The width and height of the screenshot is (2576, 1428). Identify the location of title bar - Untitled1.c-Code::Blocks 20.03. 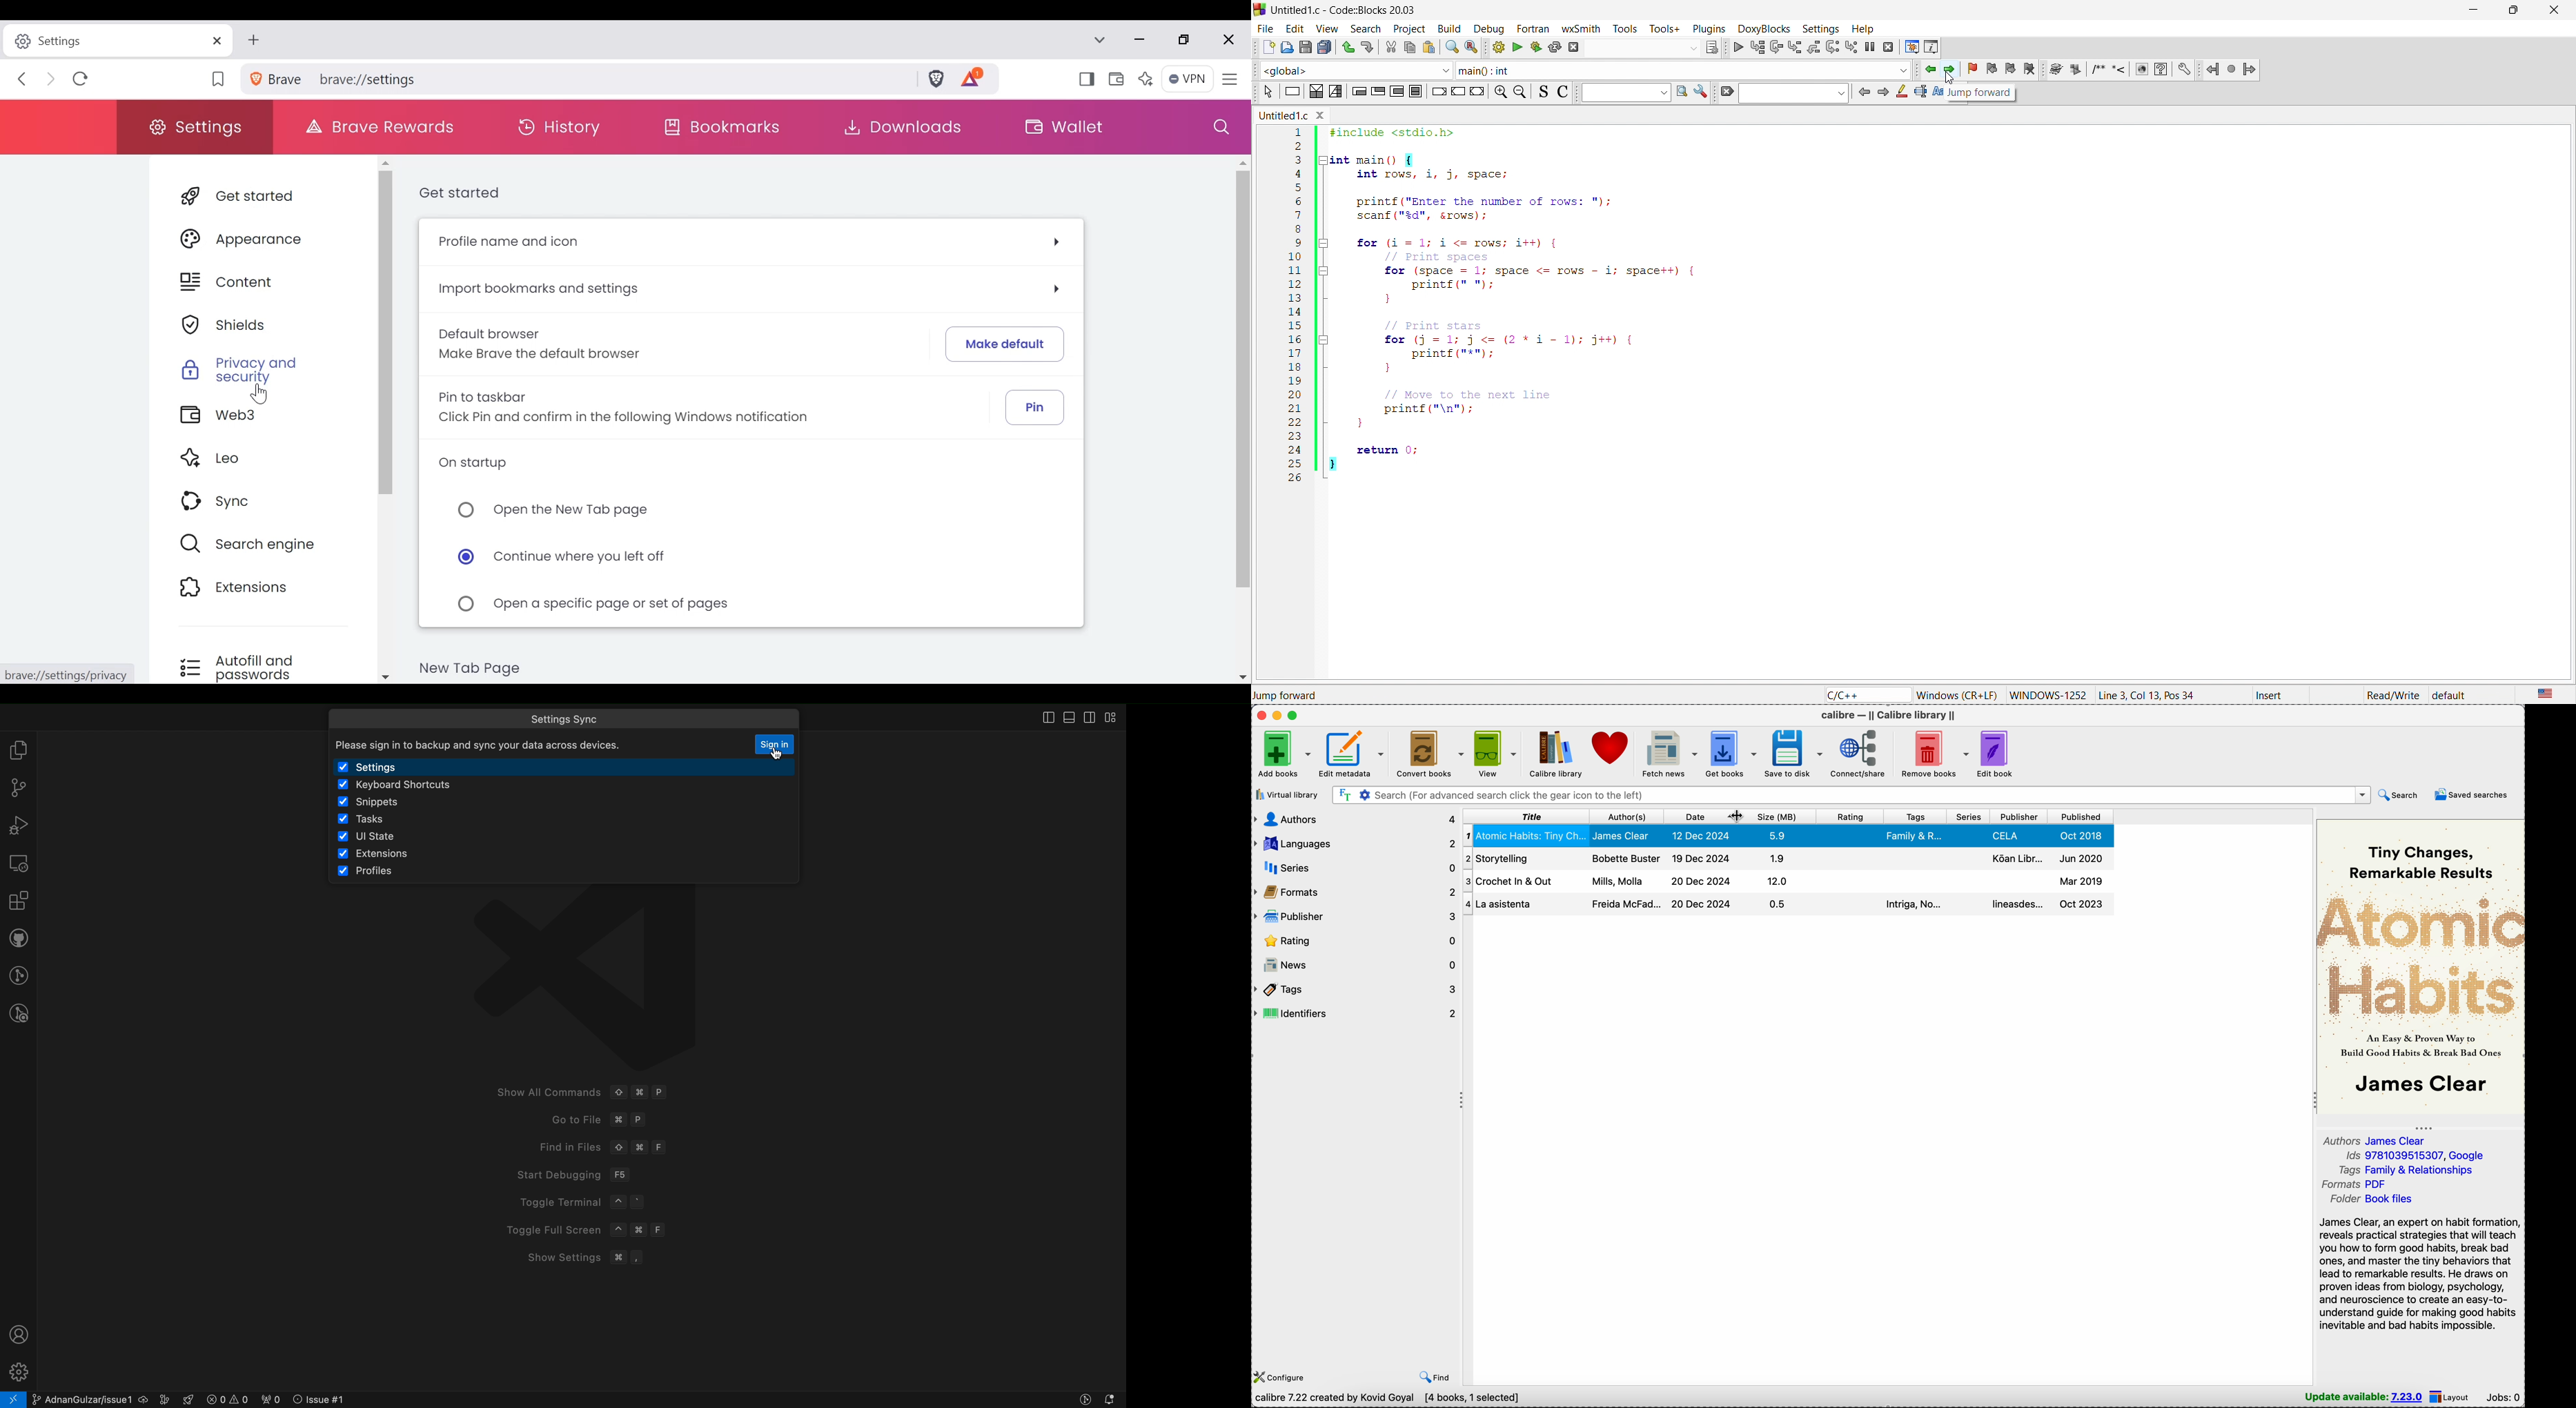
(1850, 8).